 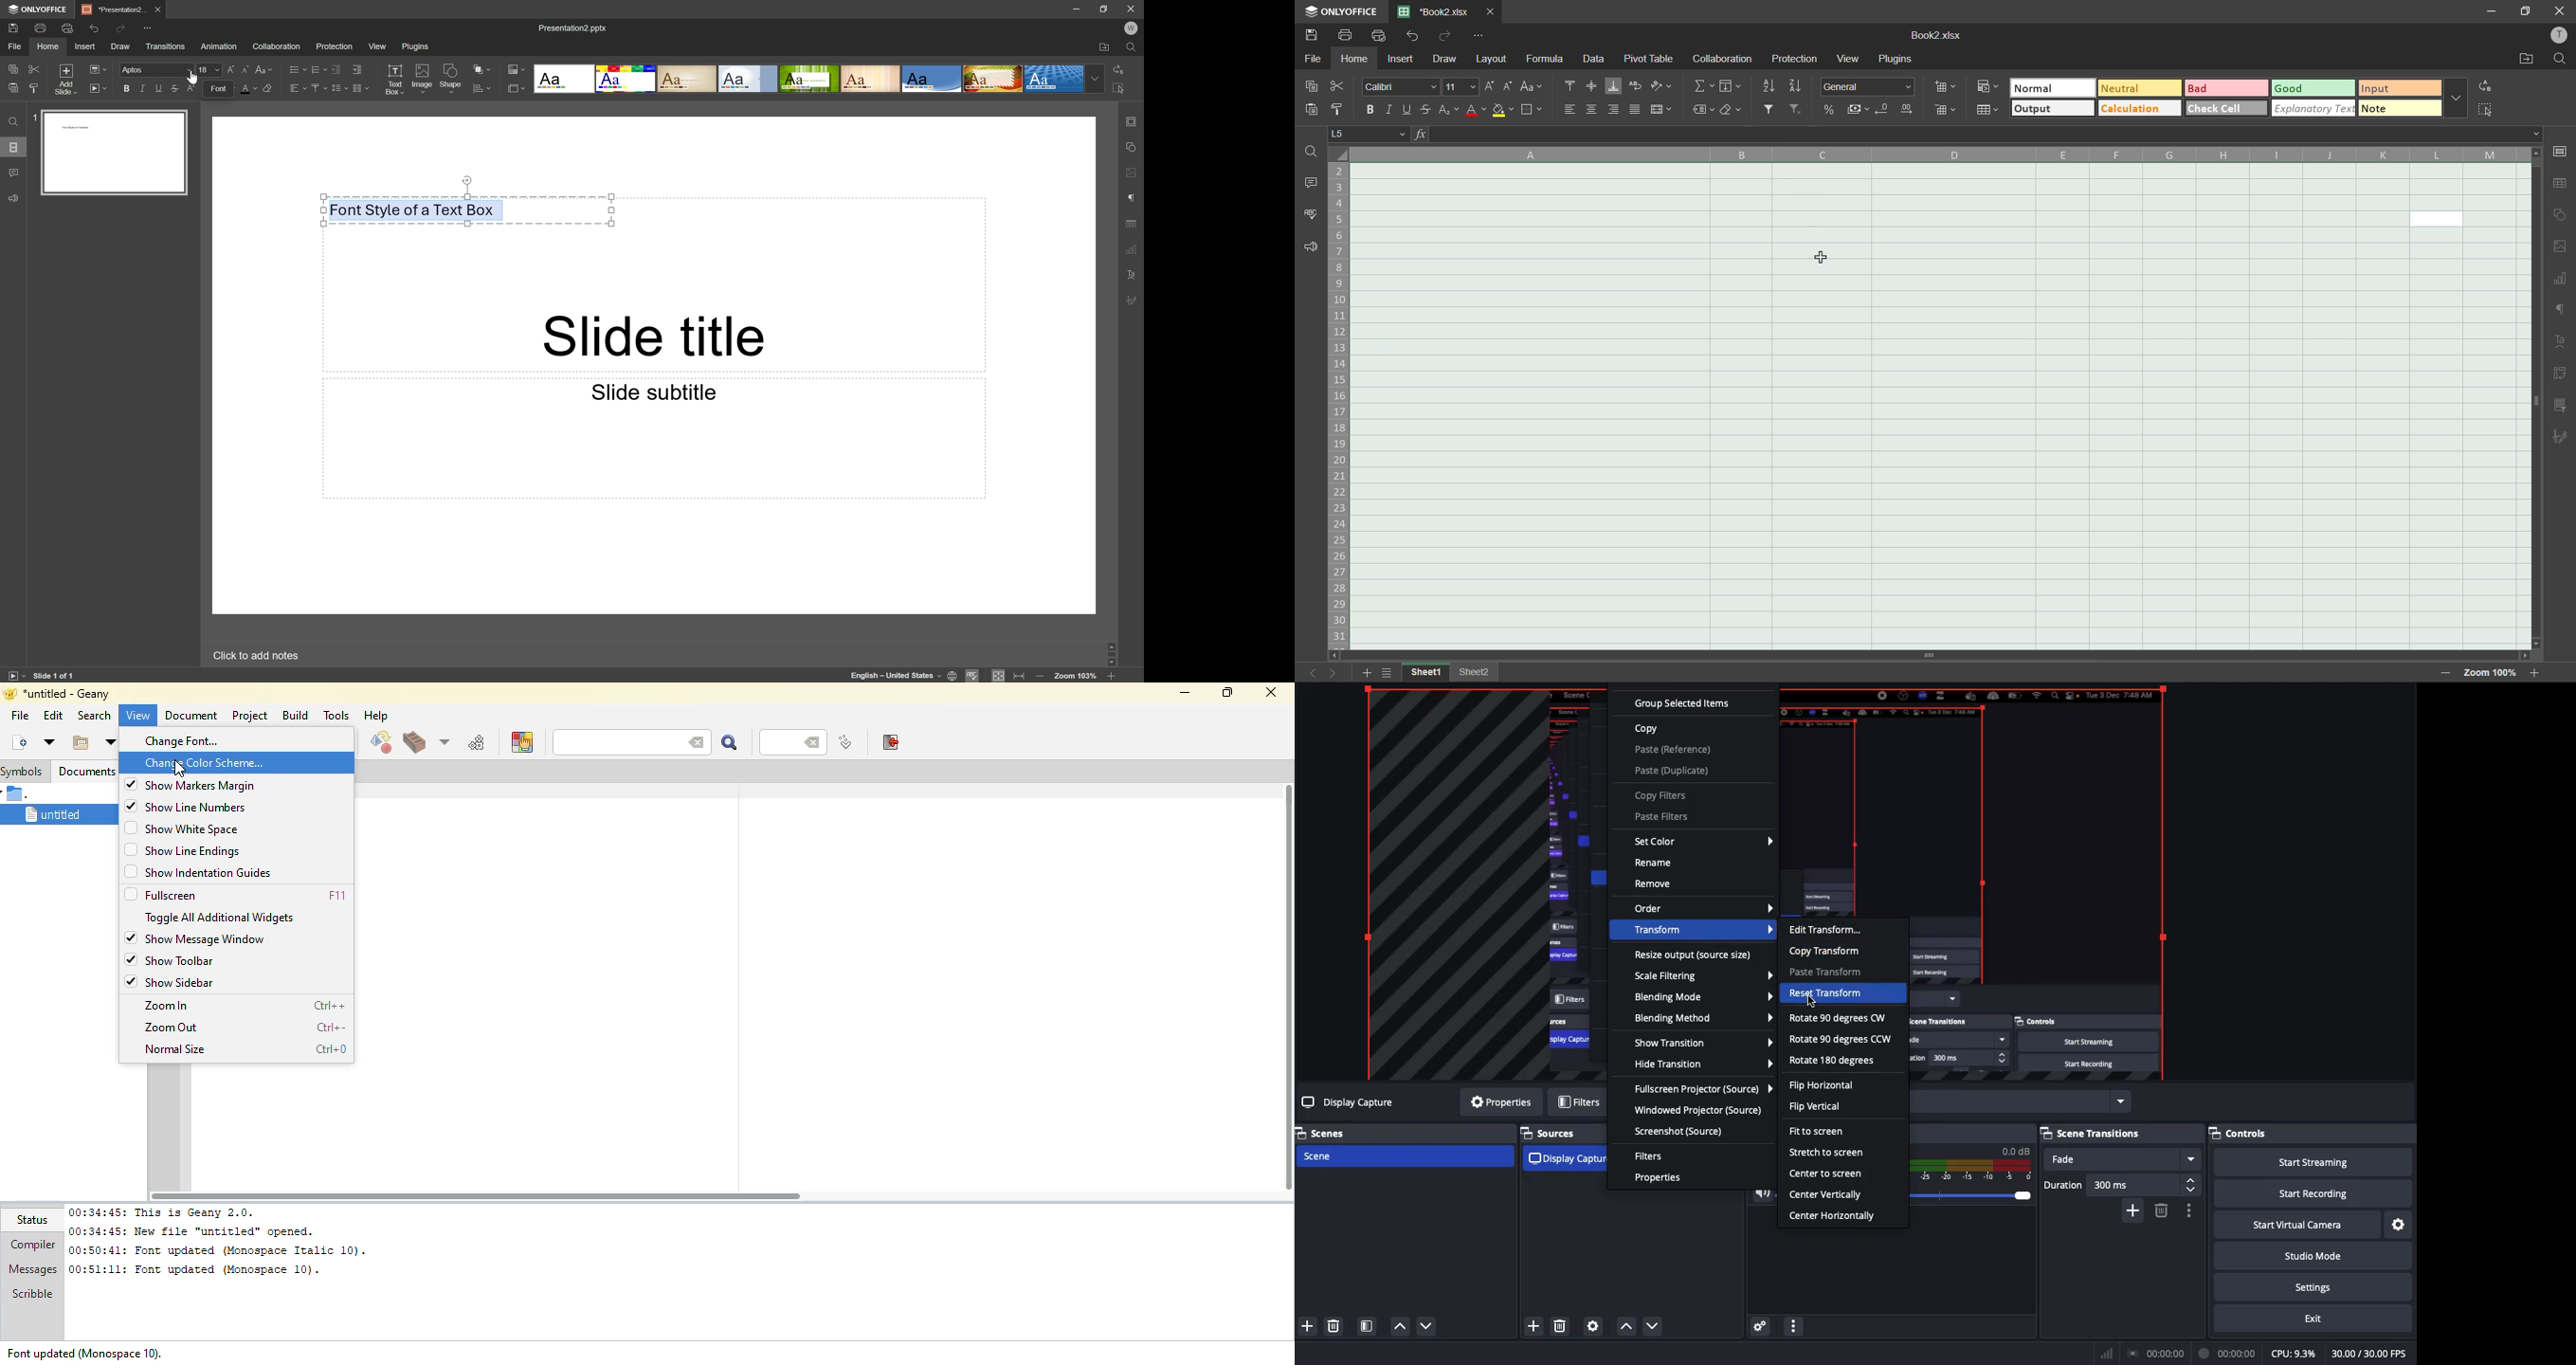 What do you see at coordinates (160, 87) in the screenshot?
I see `Underline` at bounding box center [160, 87].